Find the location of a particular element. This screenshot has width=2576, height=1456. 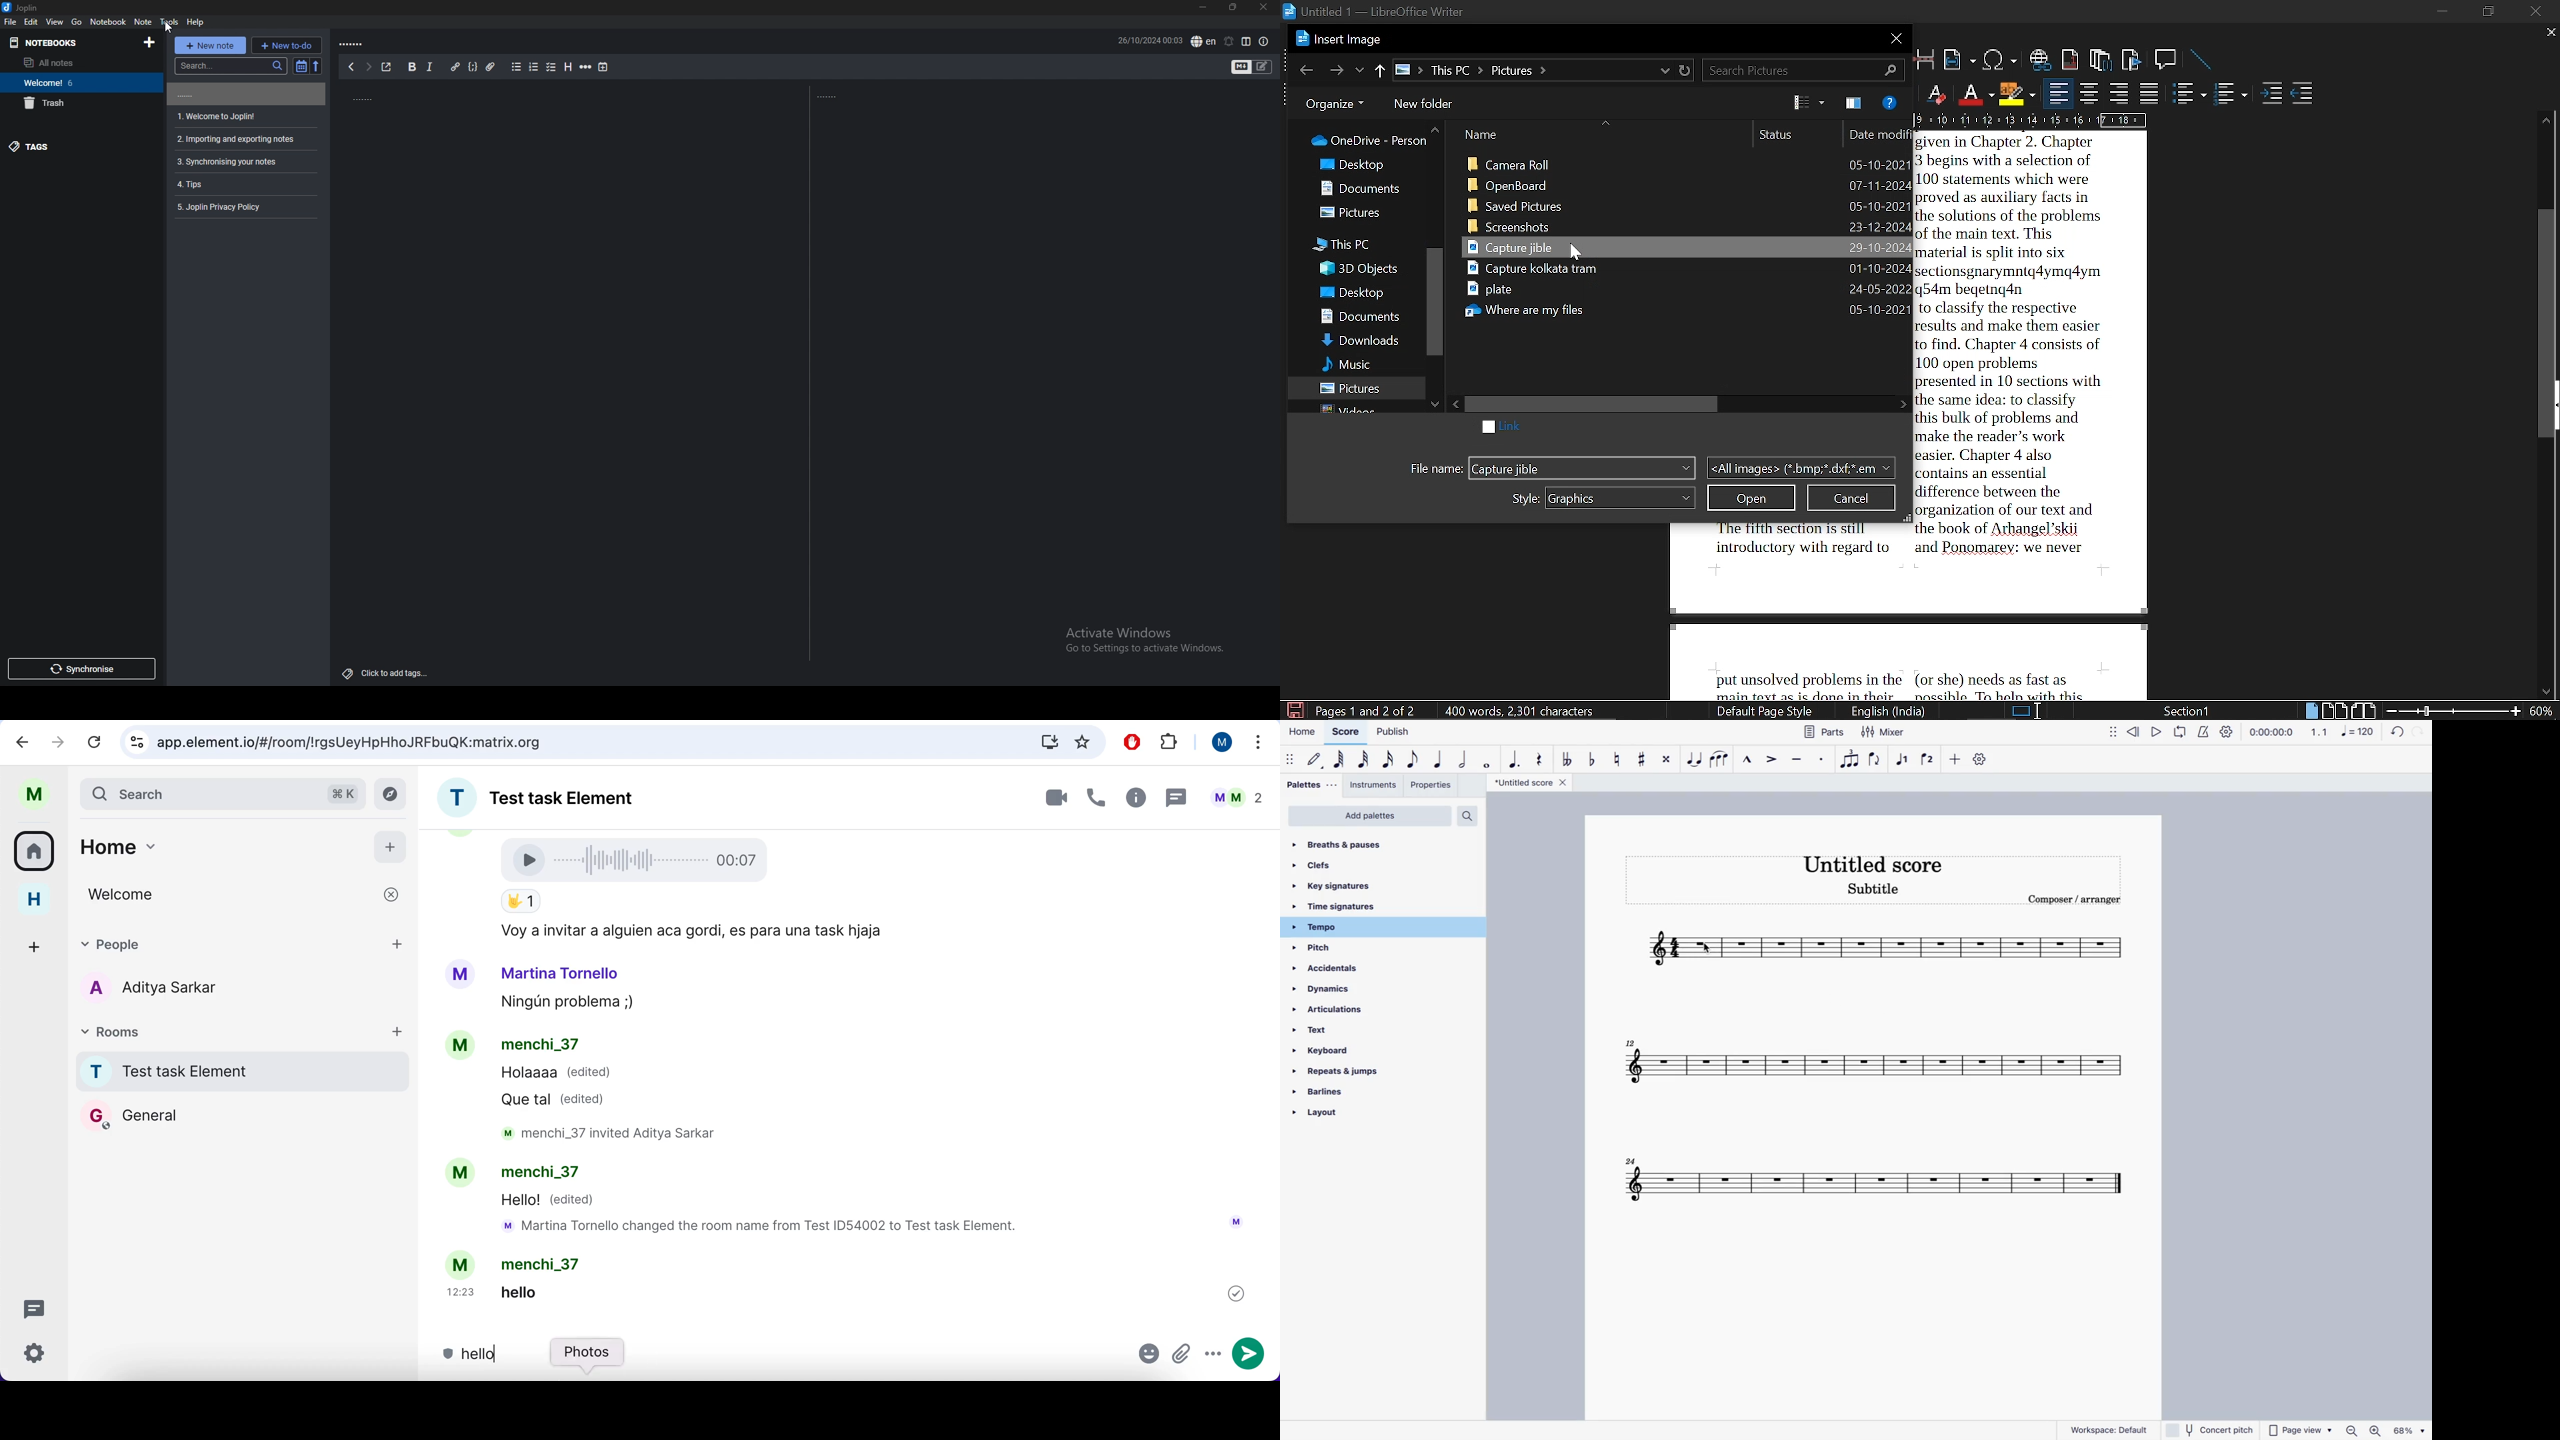

path of current location is located at coordinates (1472, 70).